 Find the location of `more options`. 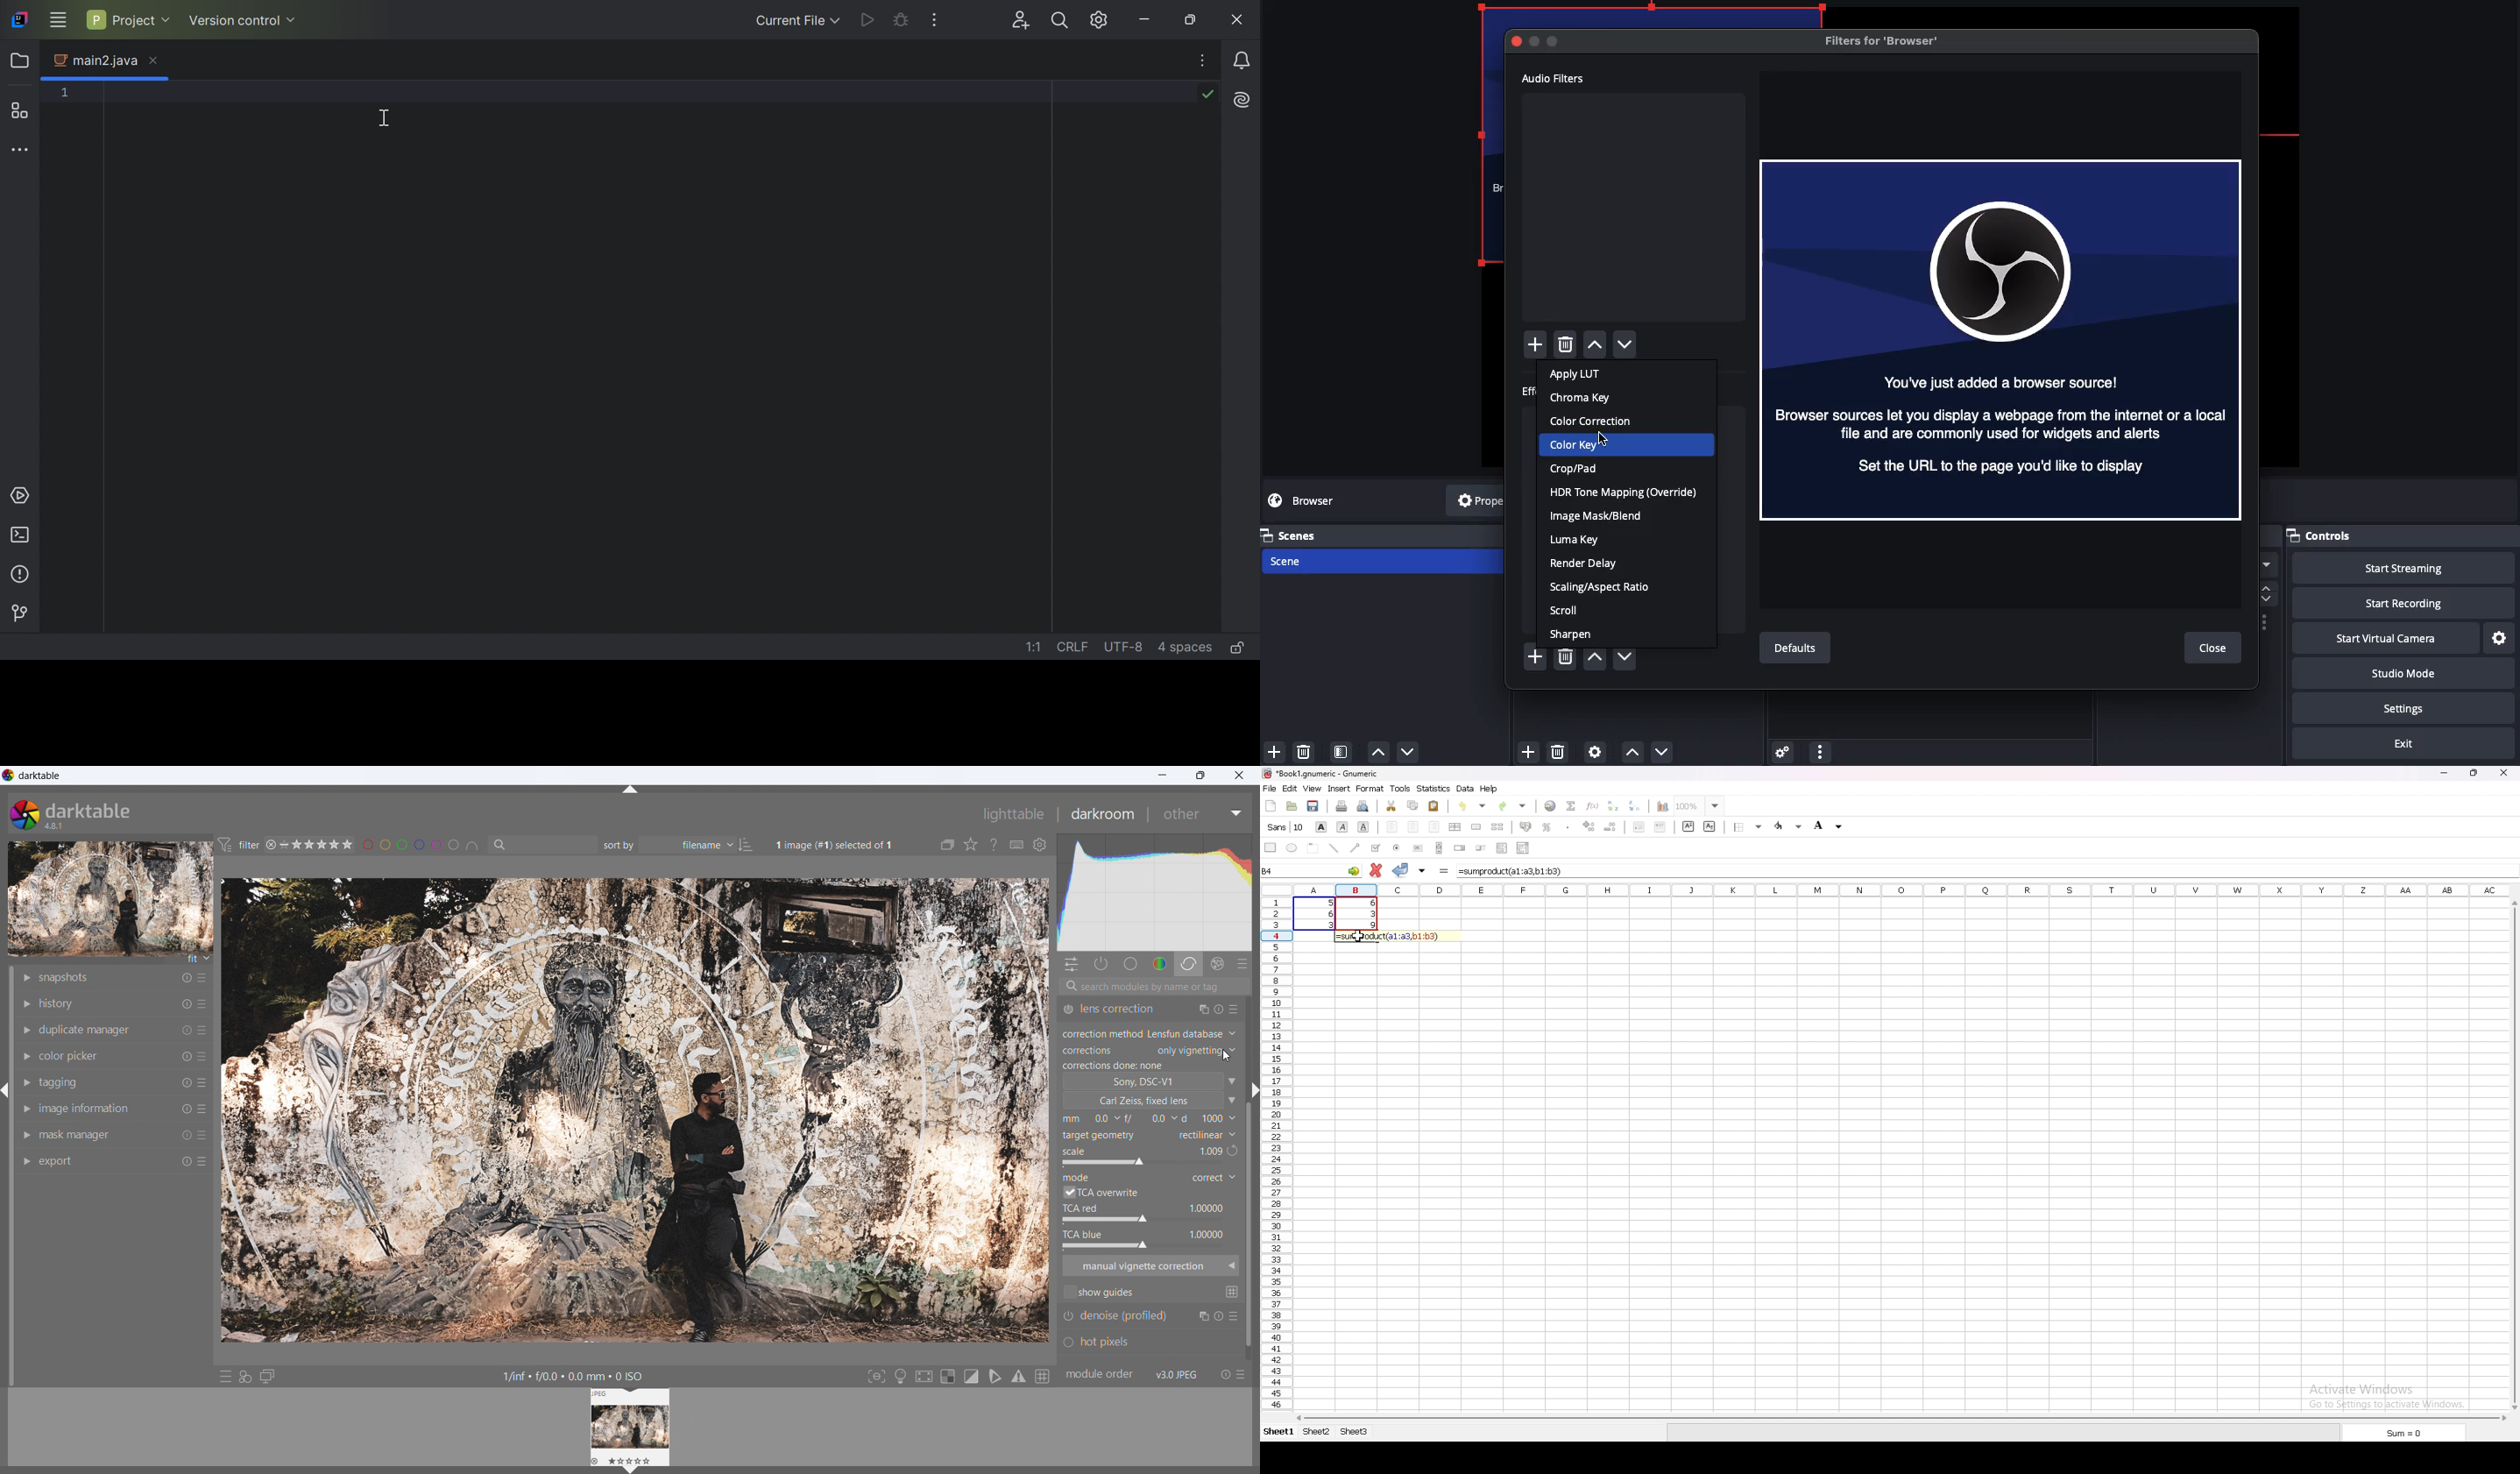

more options is located at coordinates (203, 1136).